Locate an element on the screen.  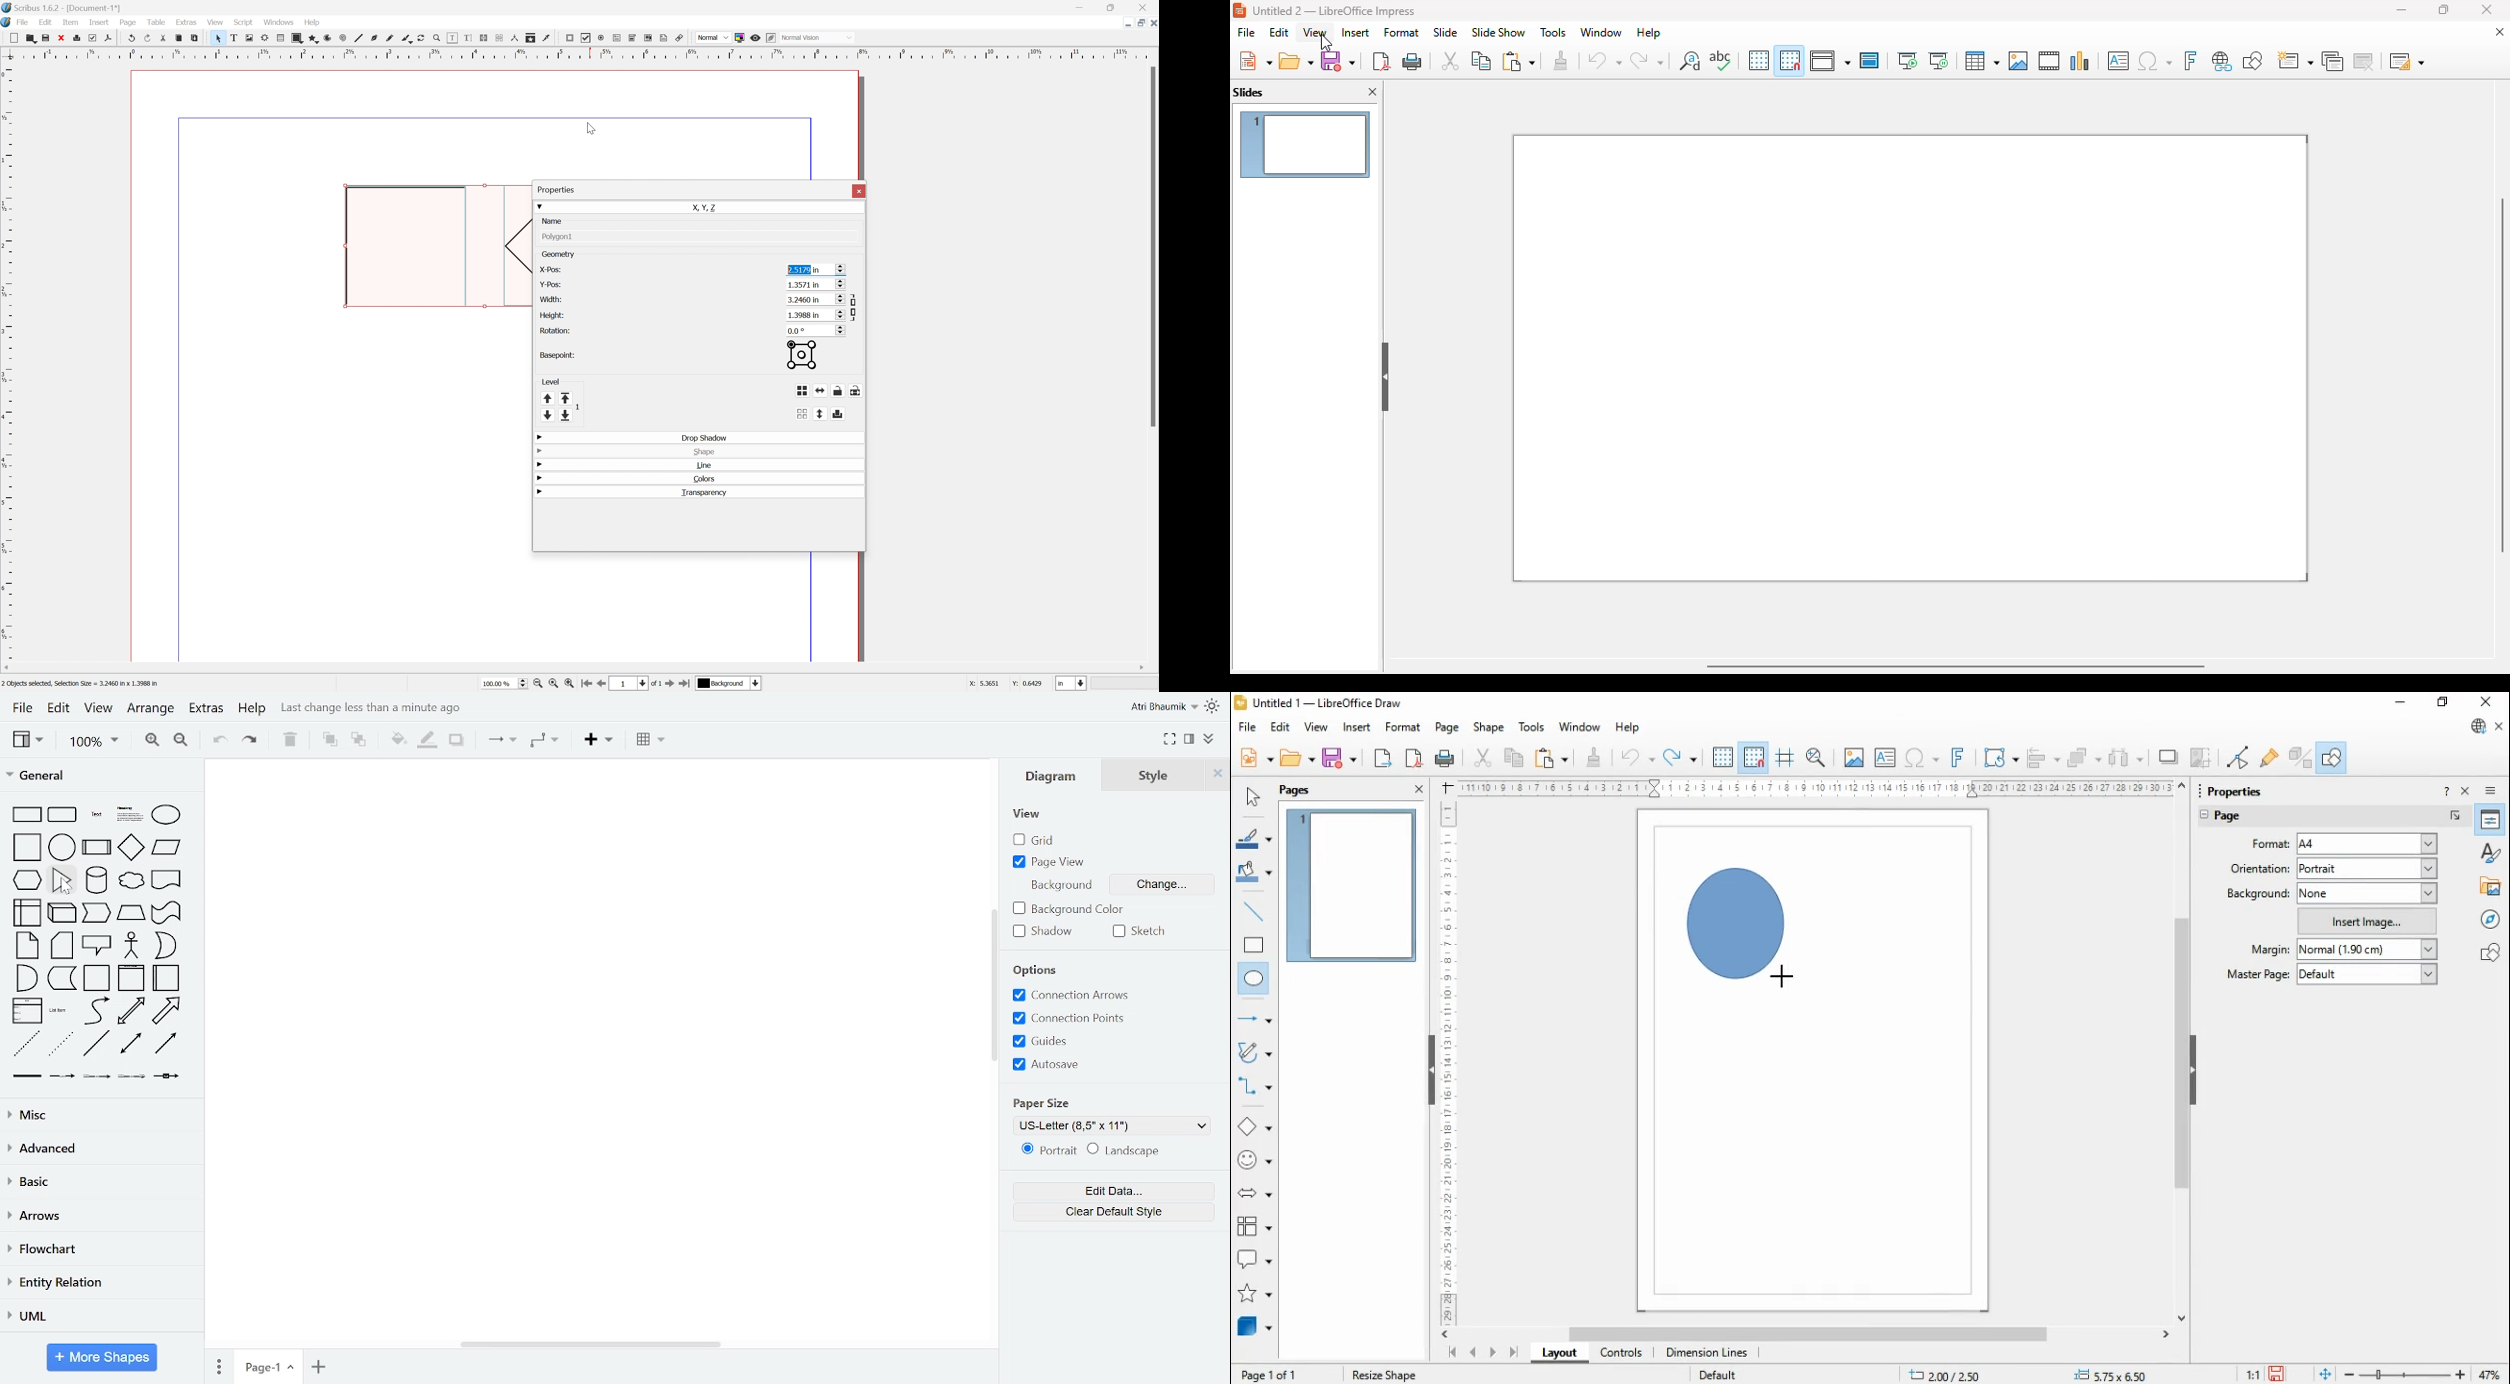
pdf combo box is located at coordinates (632, 38).